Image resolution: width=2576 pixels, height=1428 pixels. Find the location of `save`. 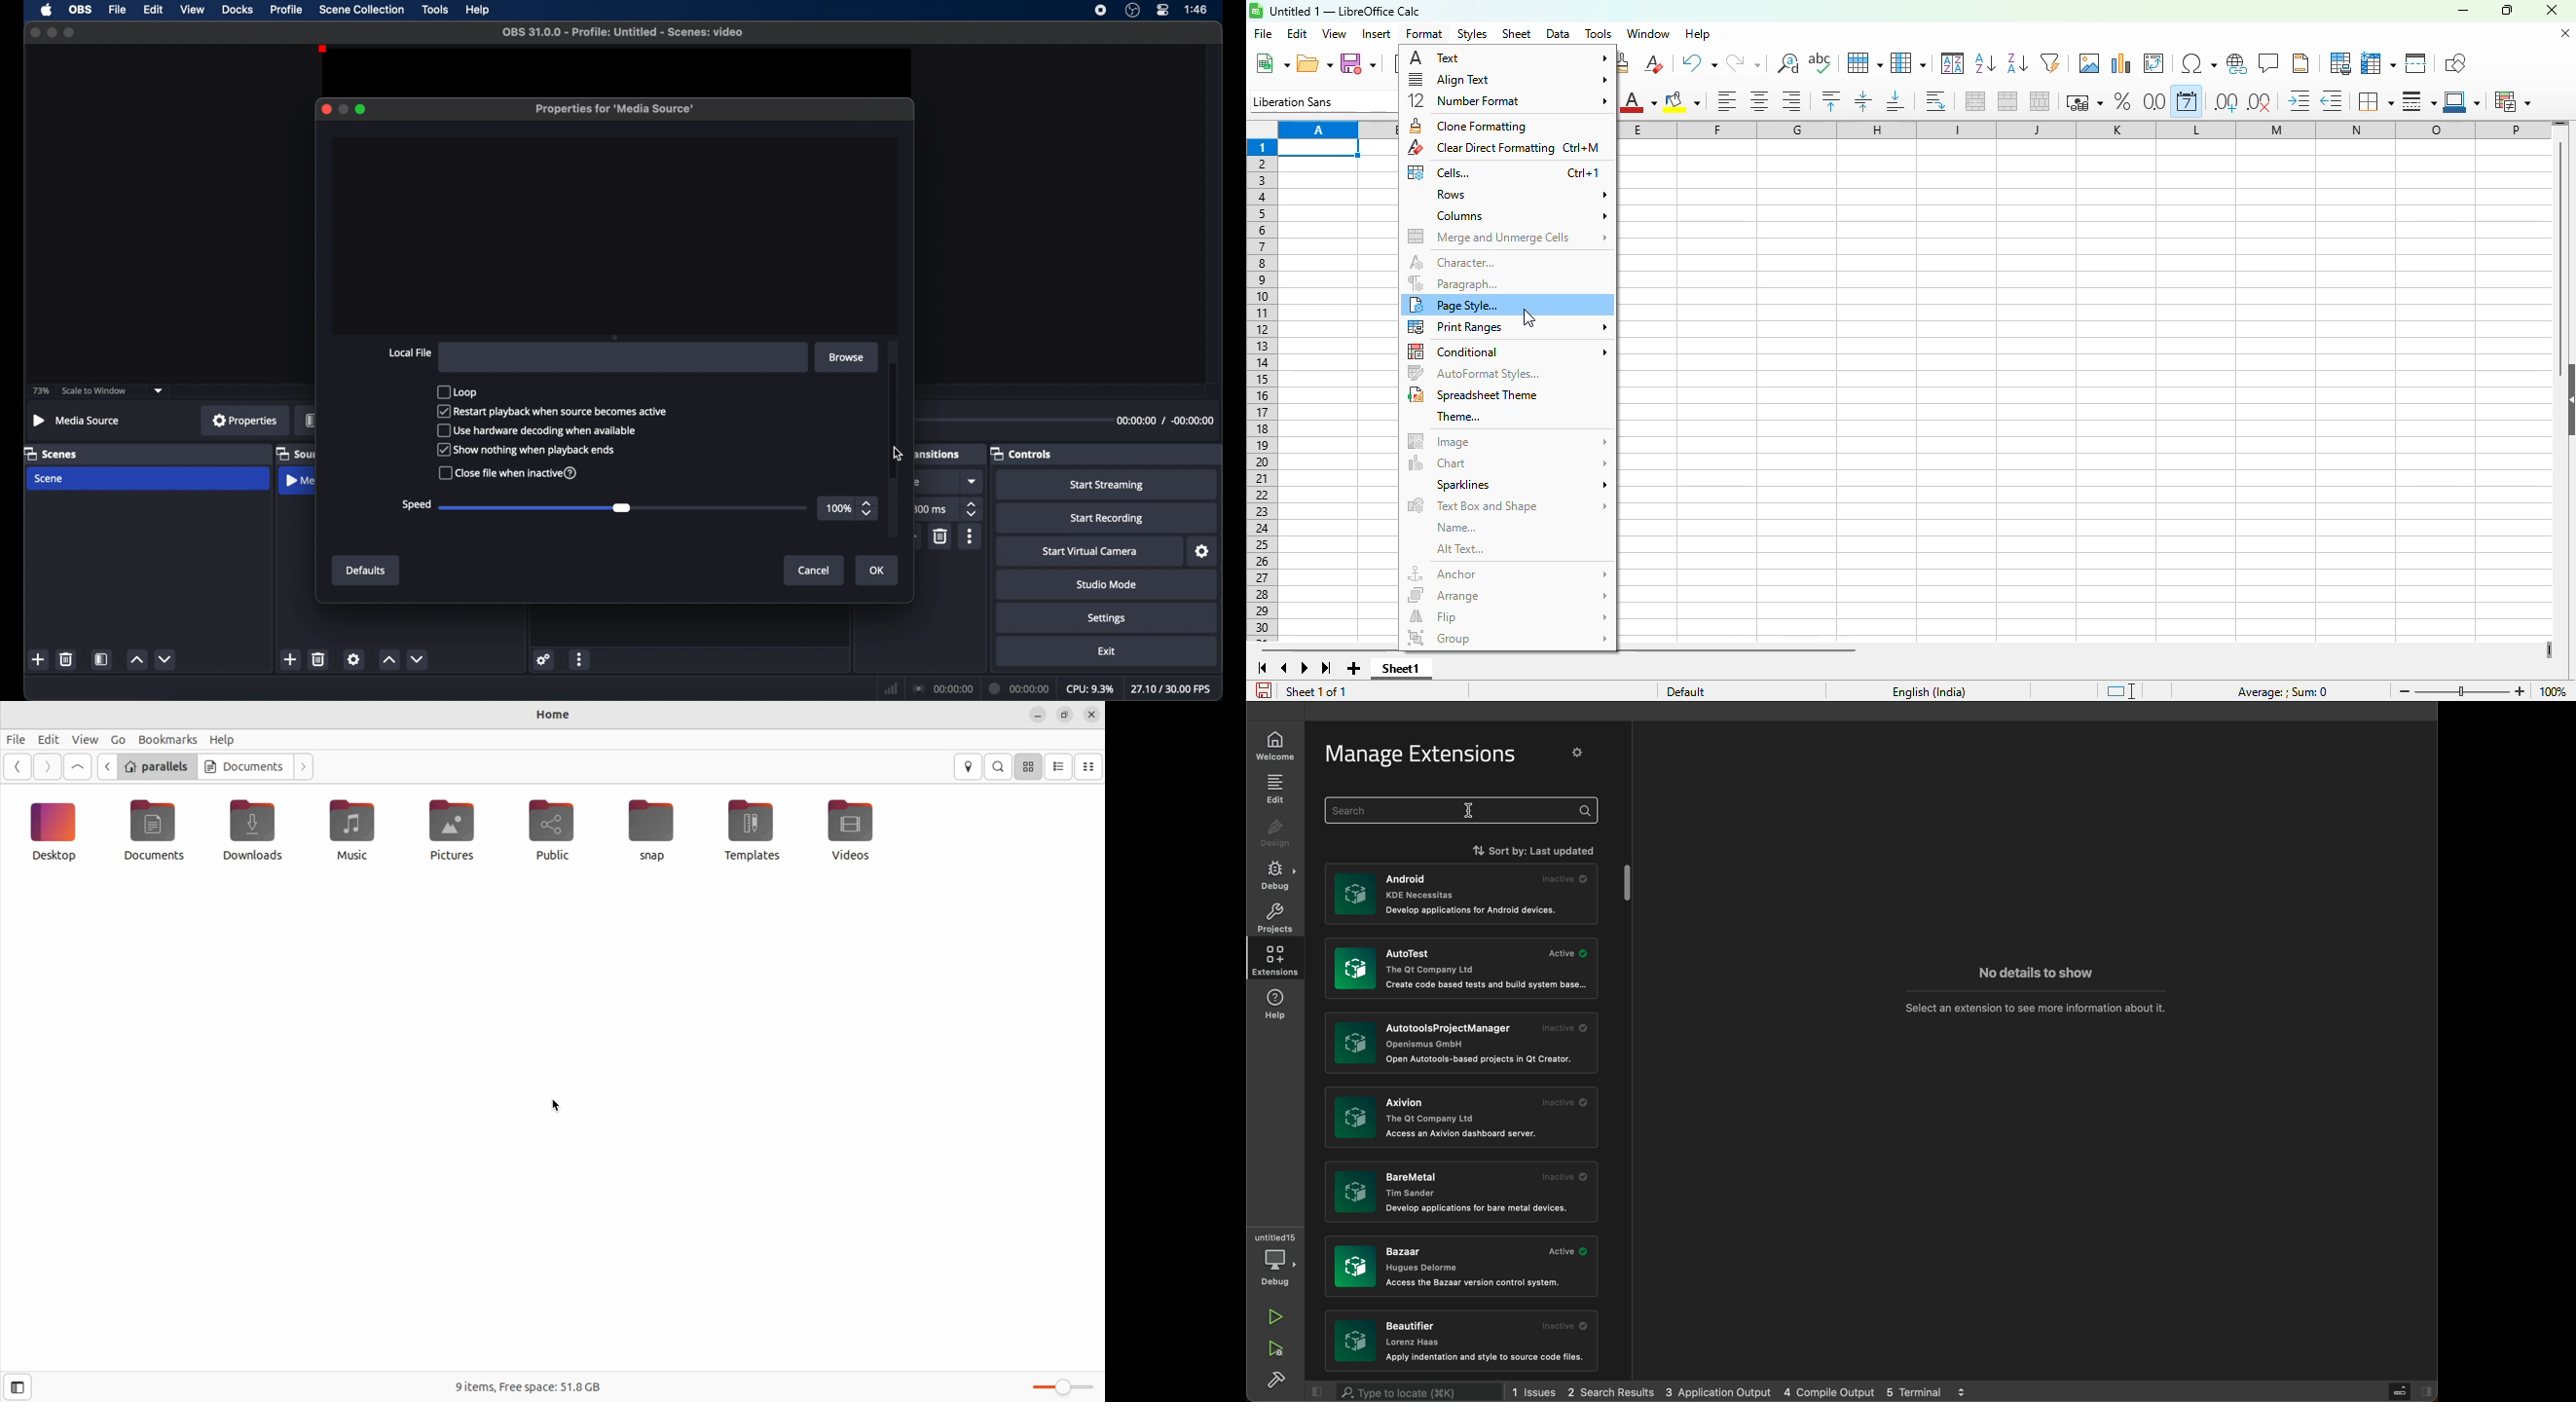

save is located at coordinates (1358, 64).